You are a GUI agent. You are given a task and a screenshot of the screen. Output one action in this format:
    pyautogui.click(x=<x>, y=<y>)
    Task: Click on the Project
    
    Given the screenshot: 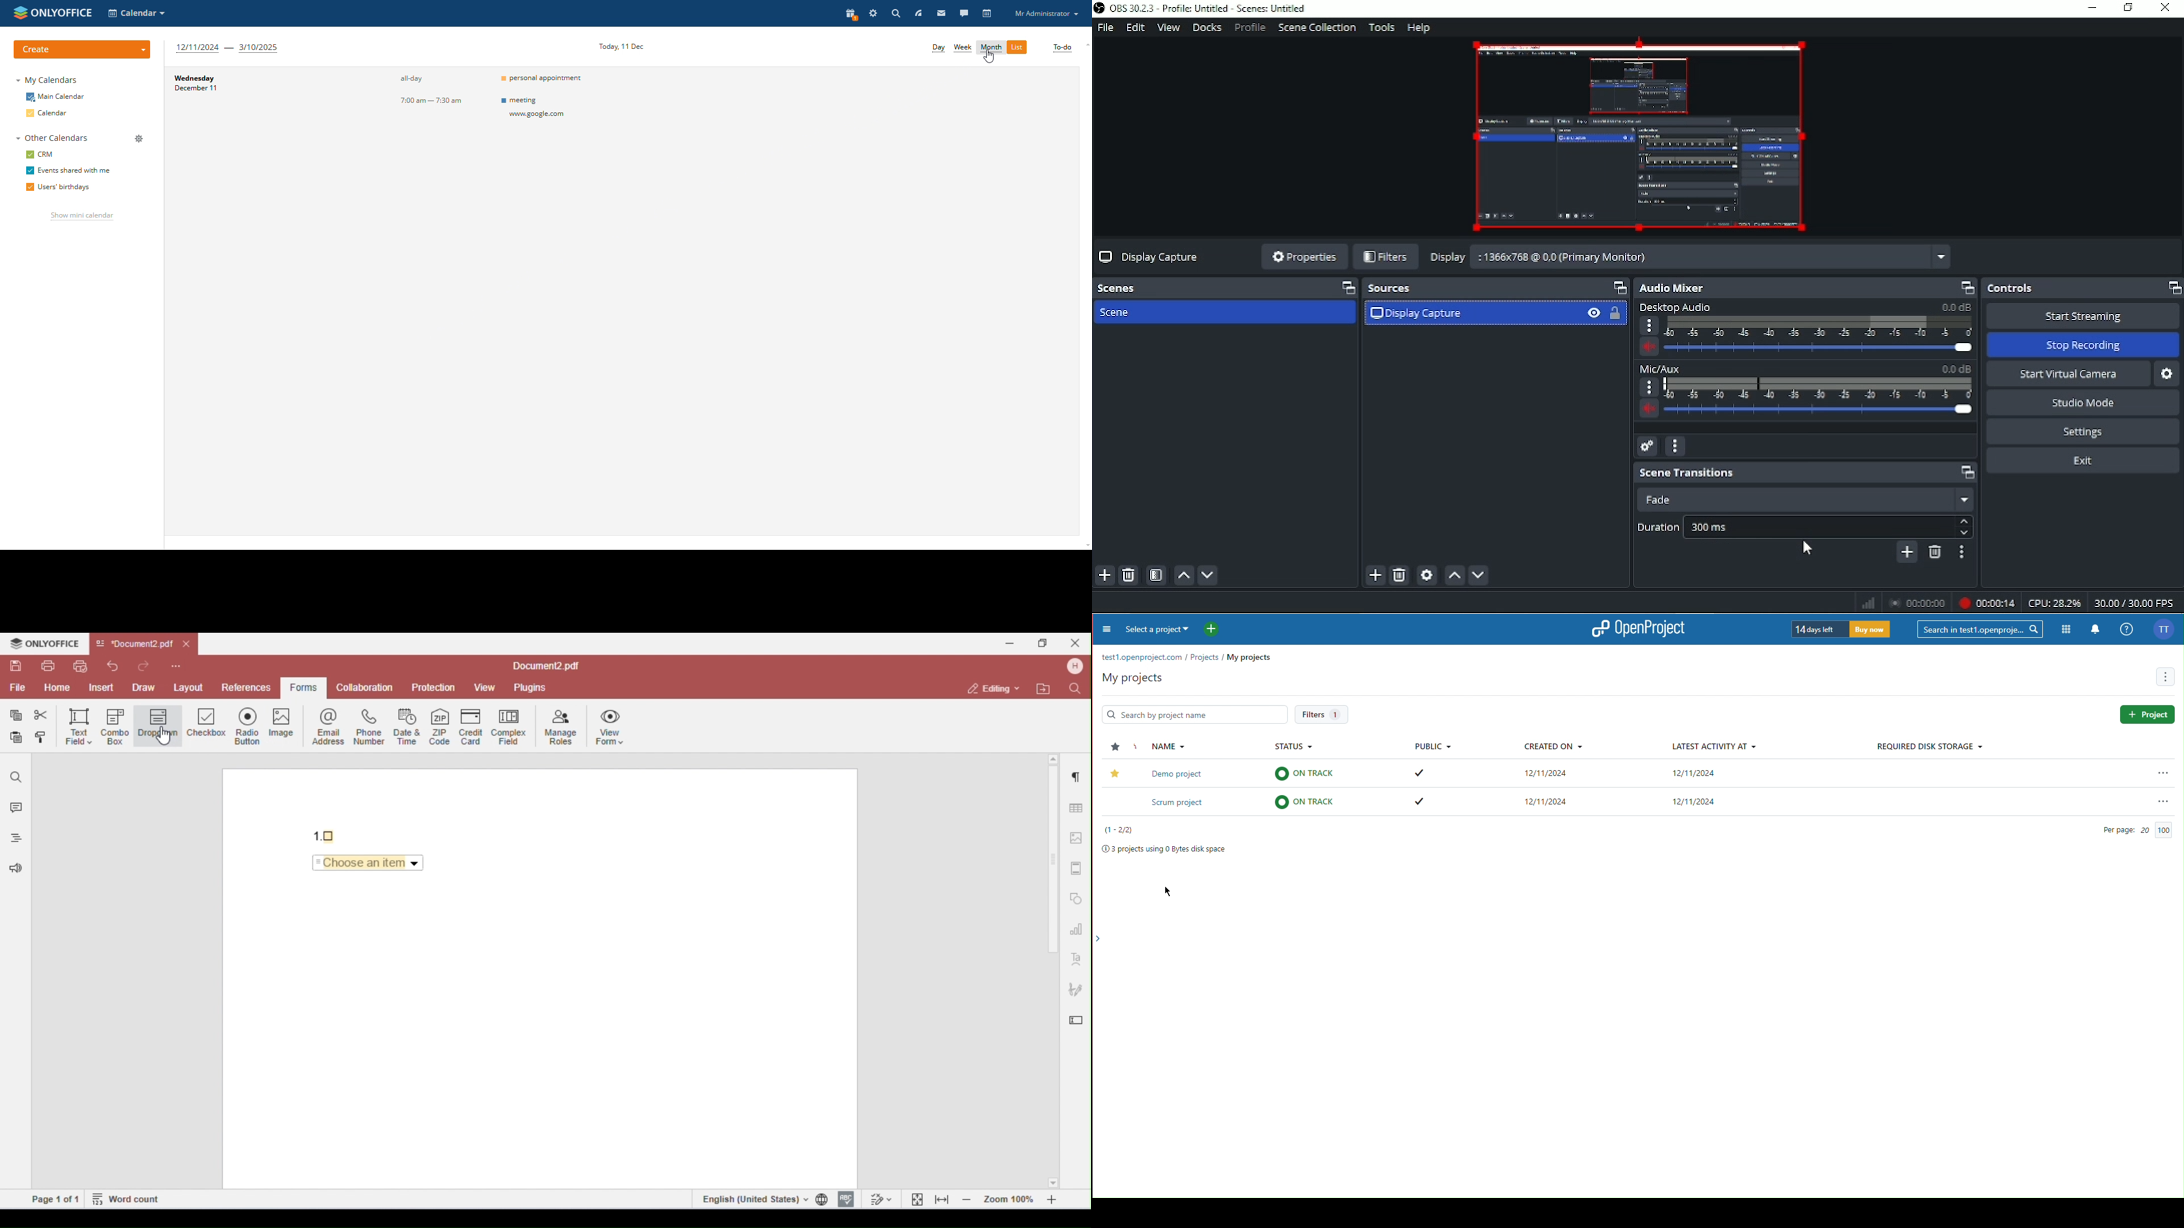 What is the action you would take?
    pyautogui.click(x=2147, y=714)
    